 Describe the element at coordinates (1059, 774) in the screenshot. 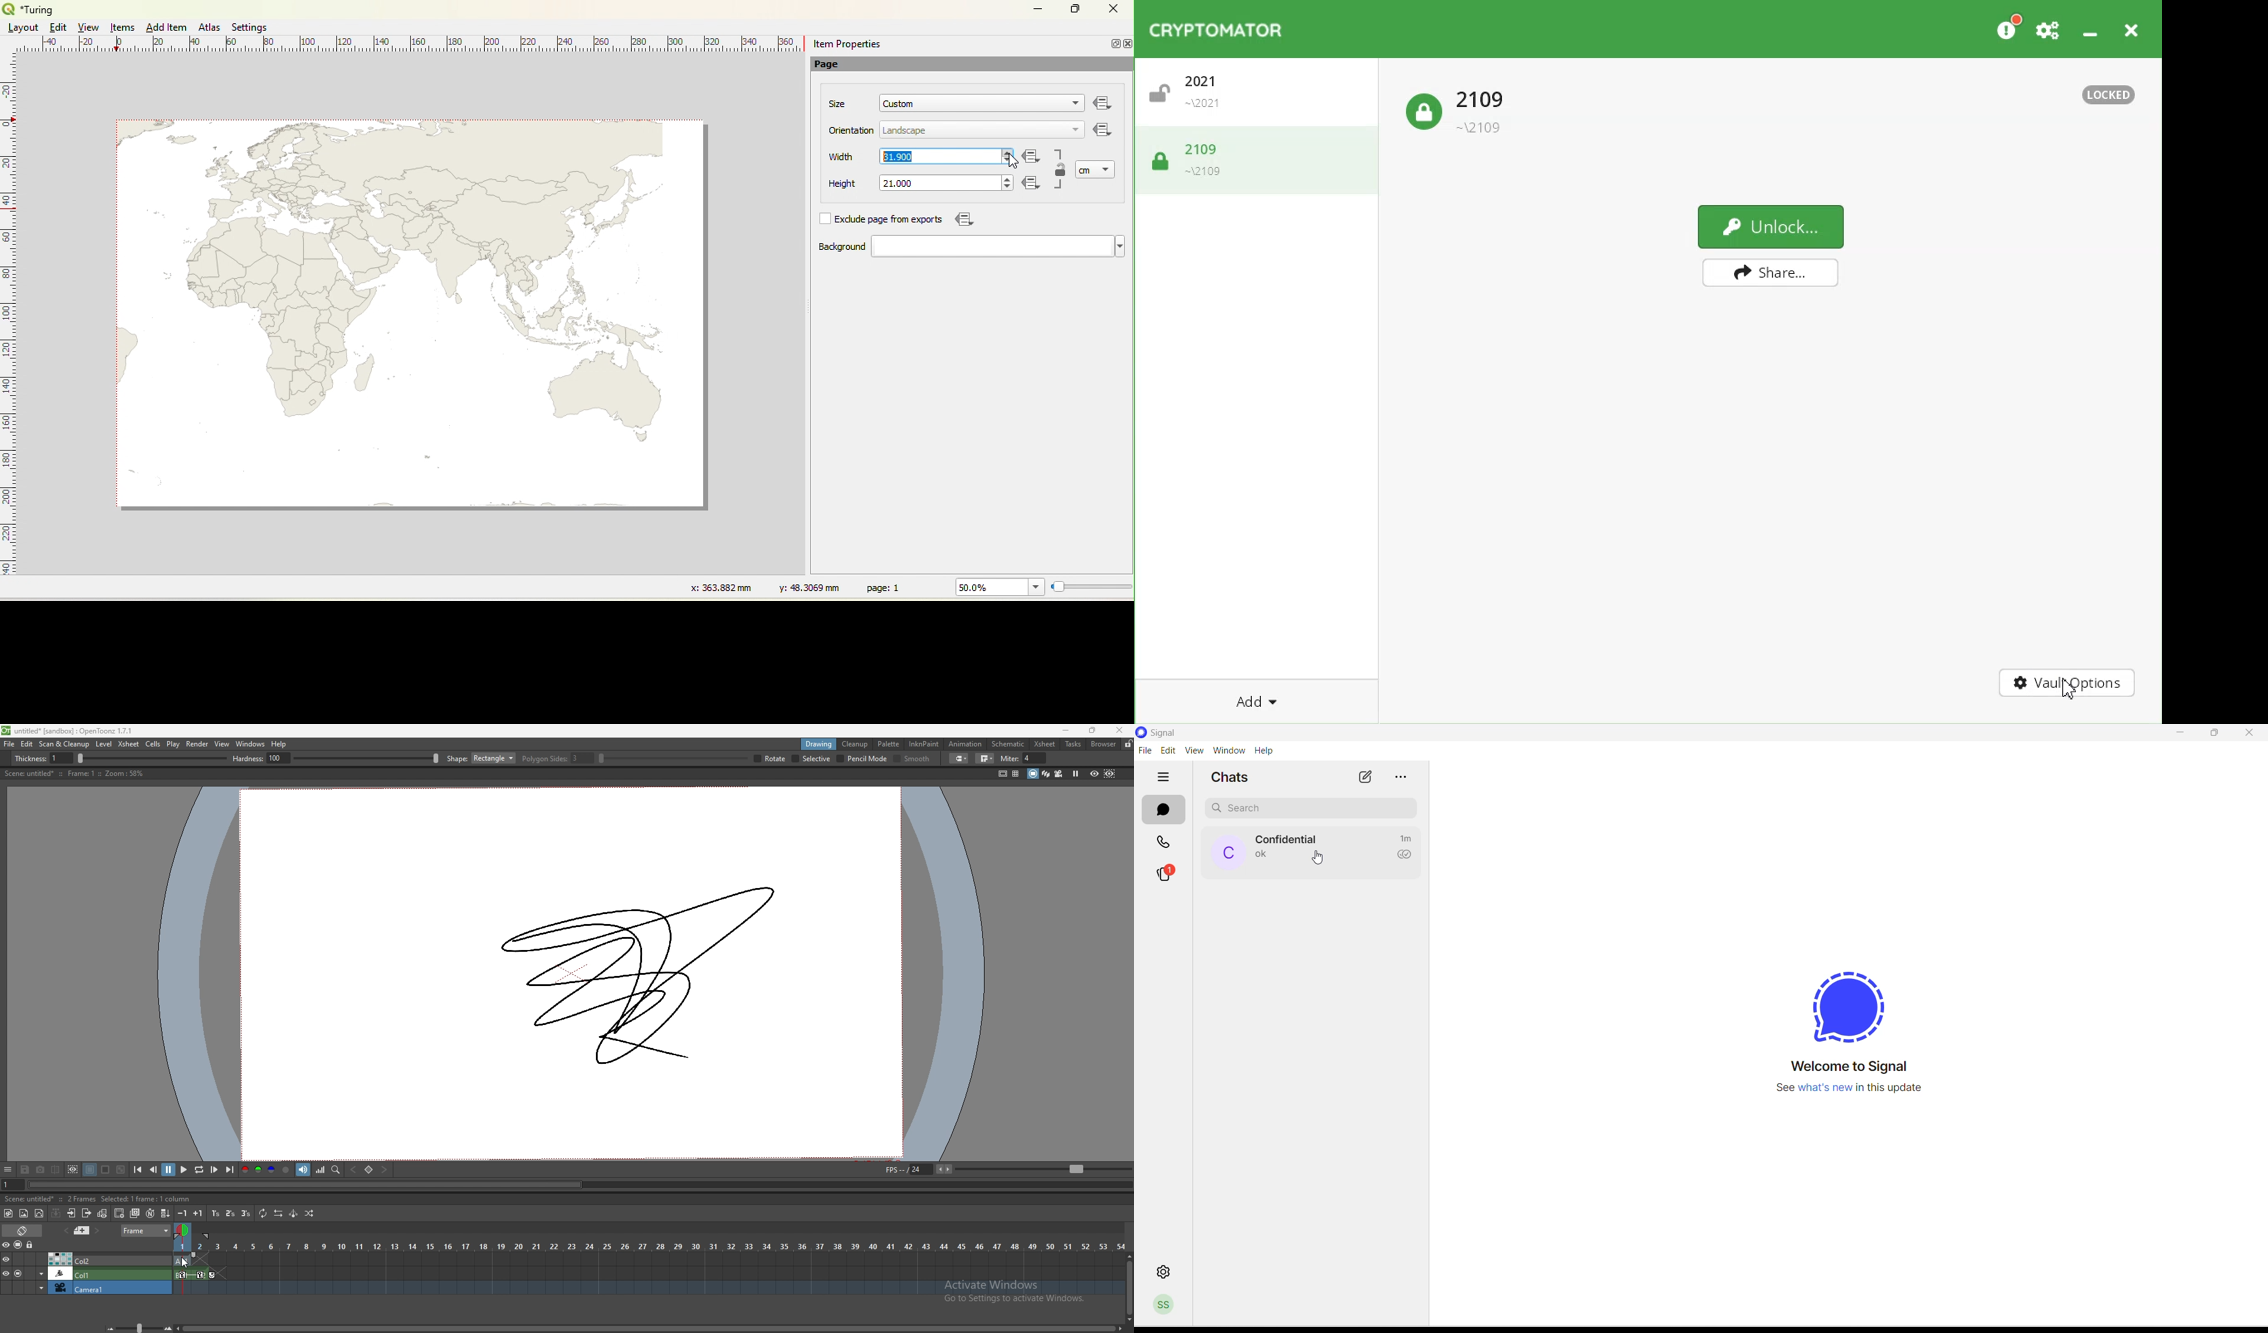

I see `camera view` at that location.